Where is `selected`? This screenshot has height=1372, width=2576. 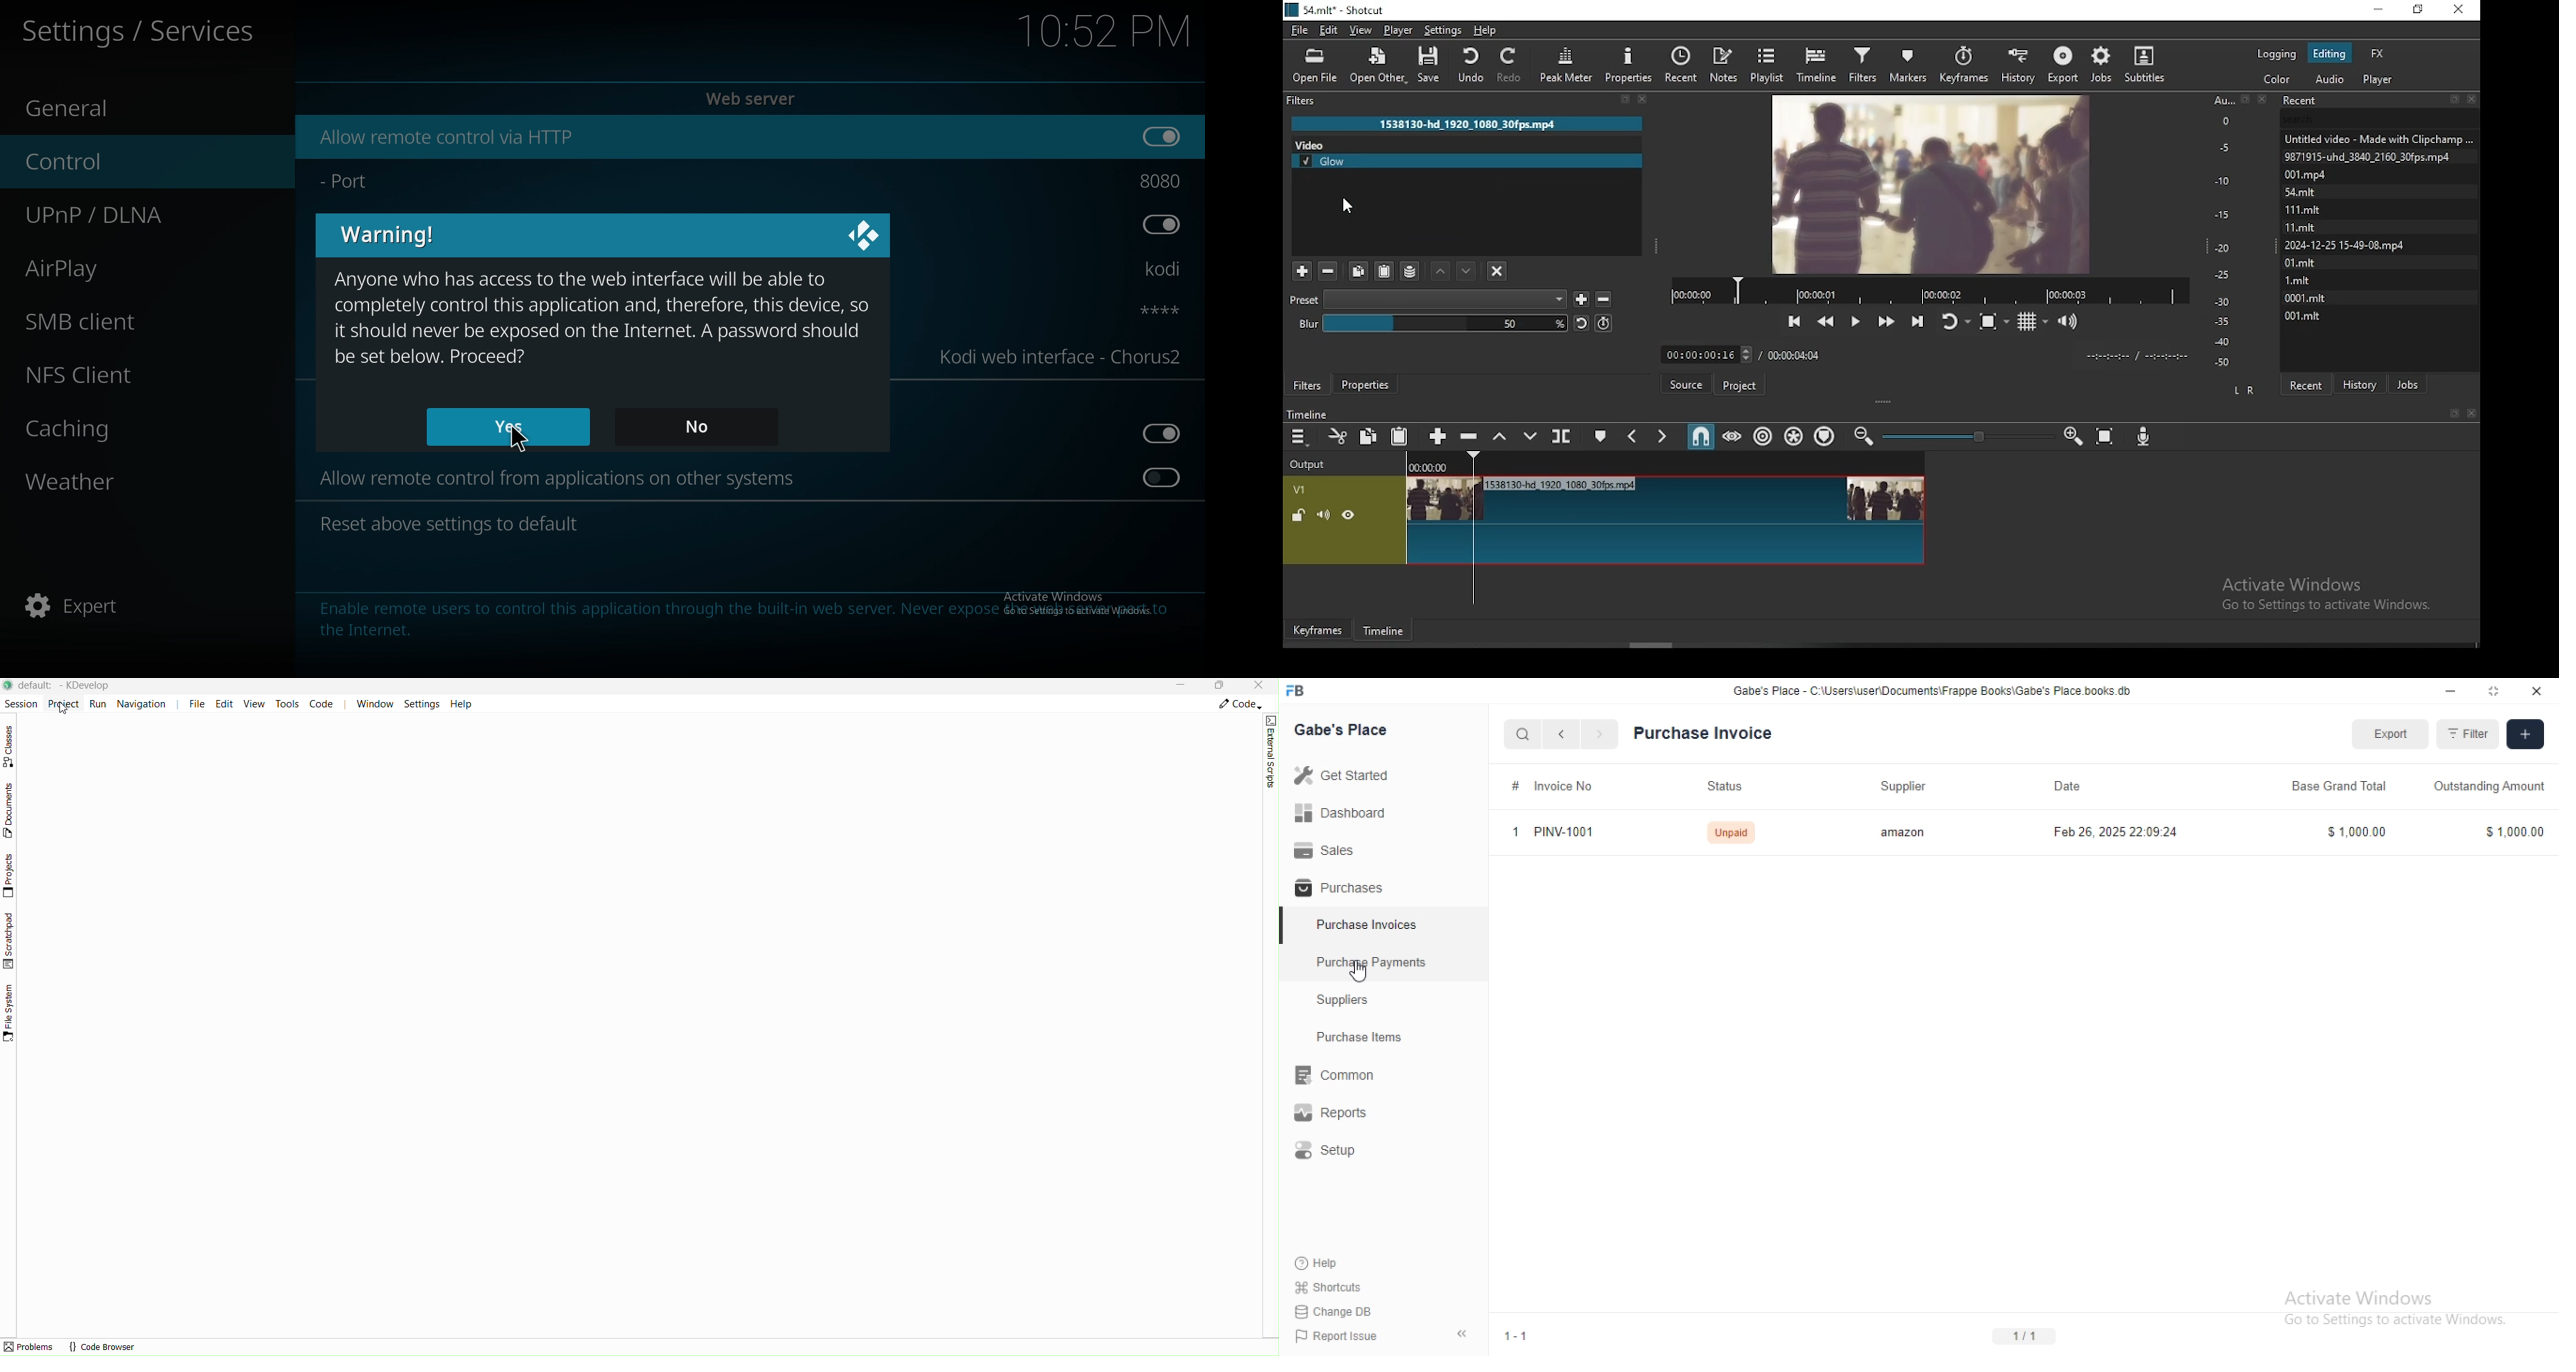
selected is located at coordinates (1287, 929).